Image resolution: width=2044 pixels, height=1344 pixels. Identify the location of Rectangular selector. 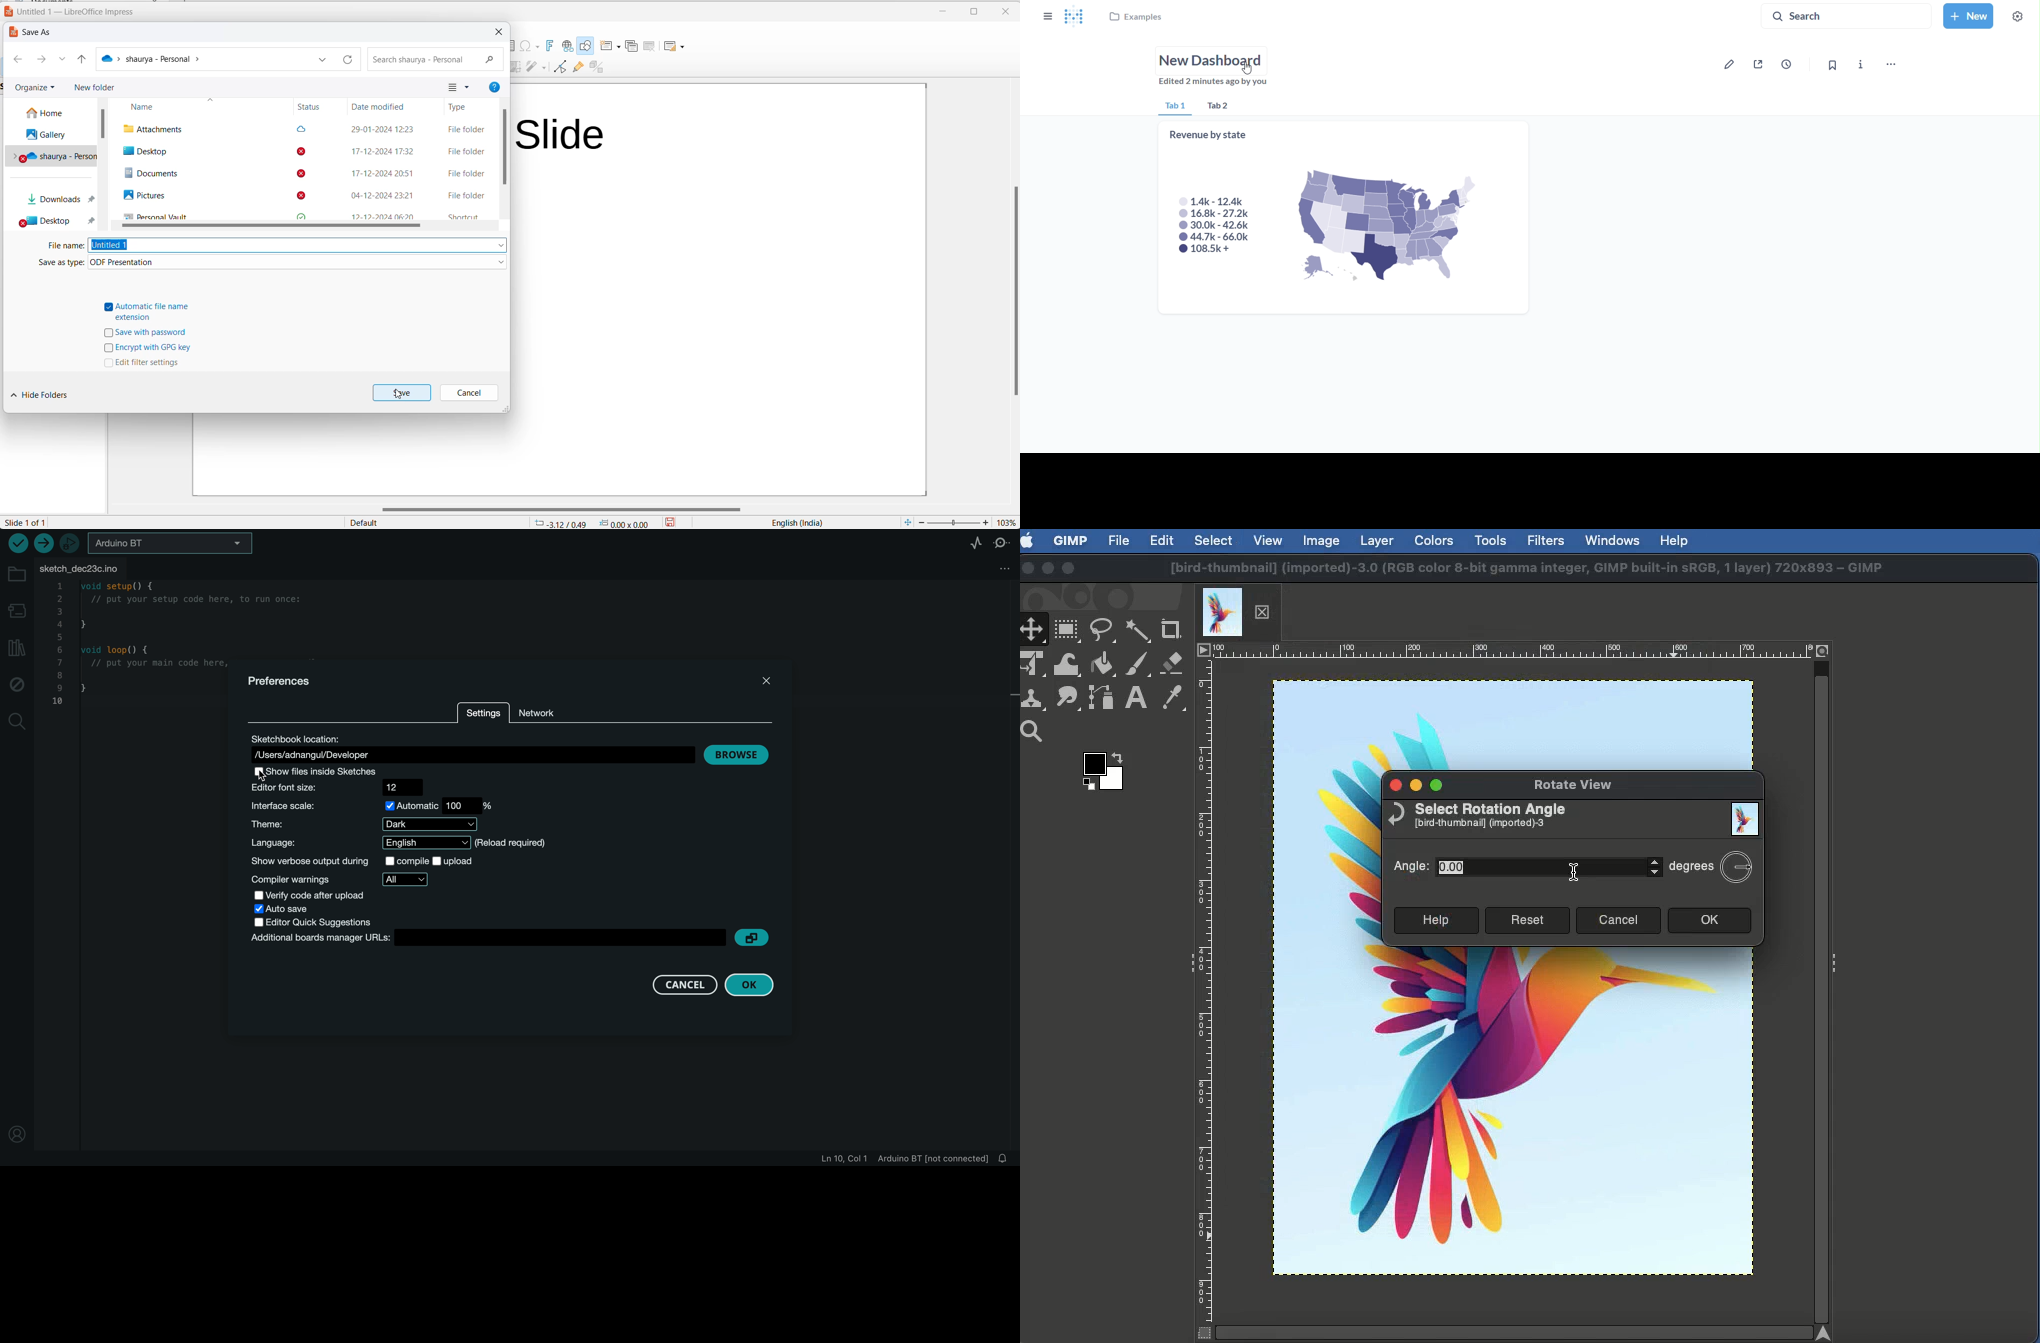
(1067, 631).